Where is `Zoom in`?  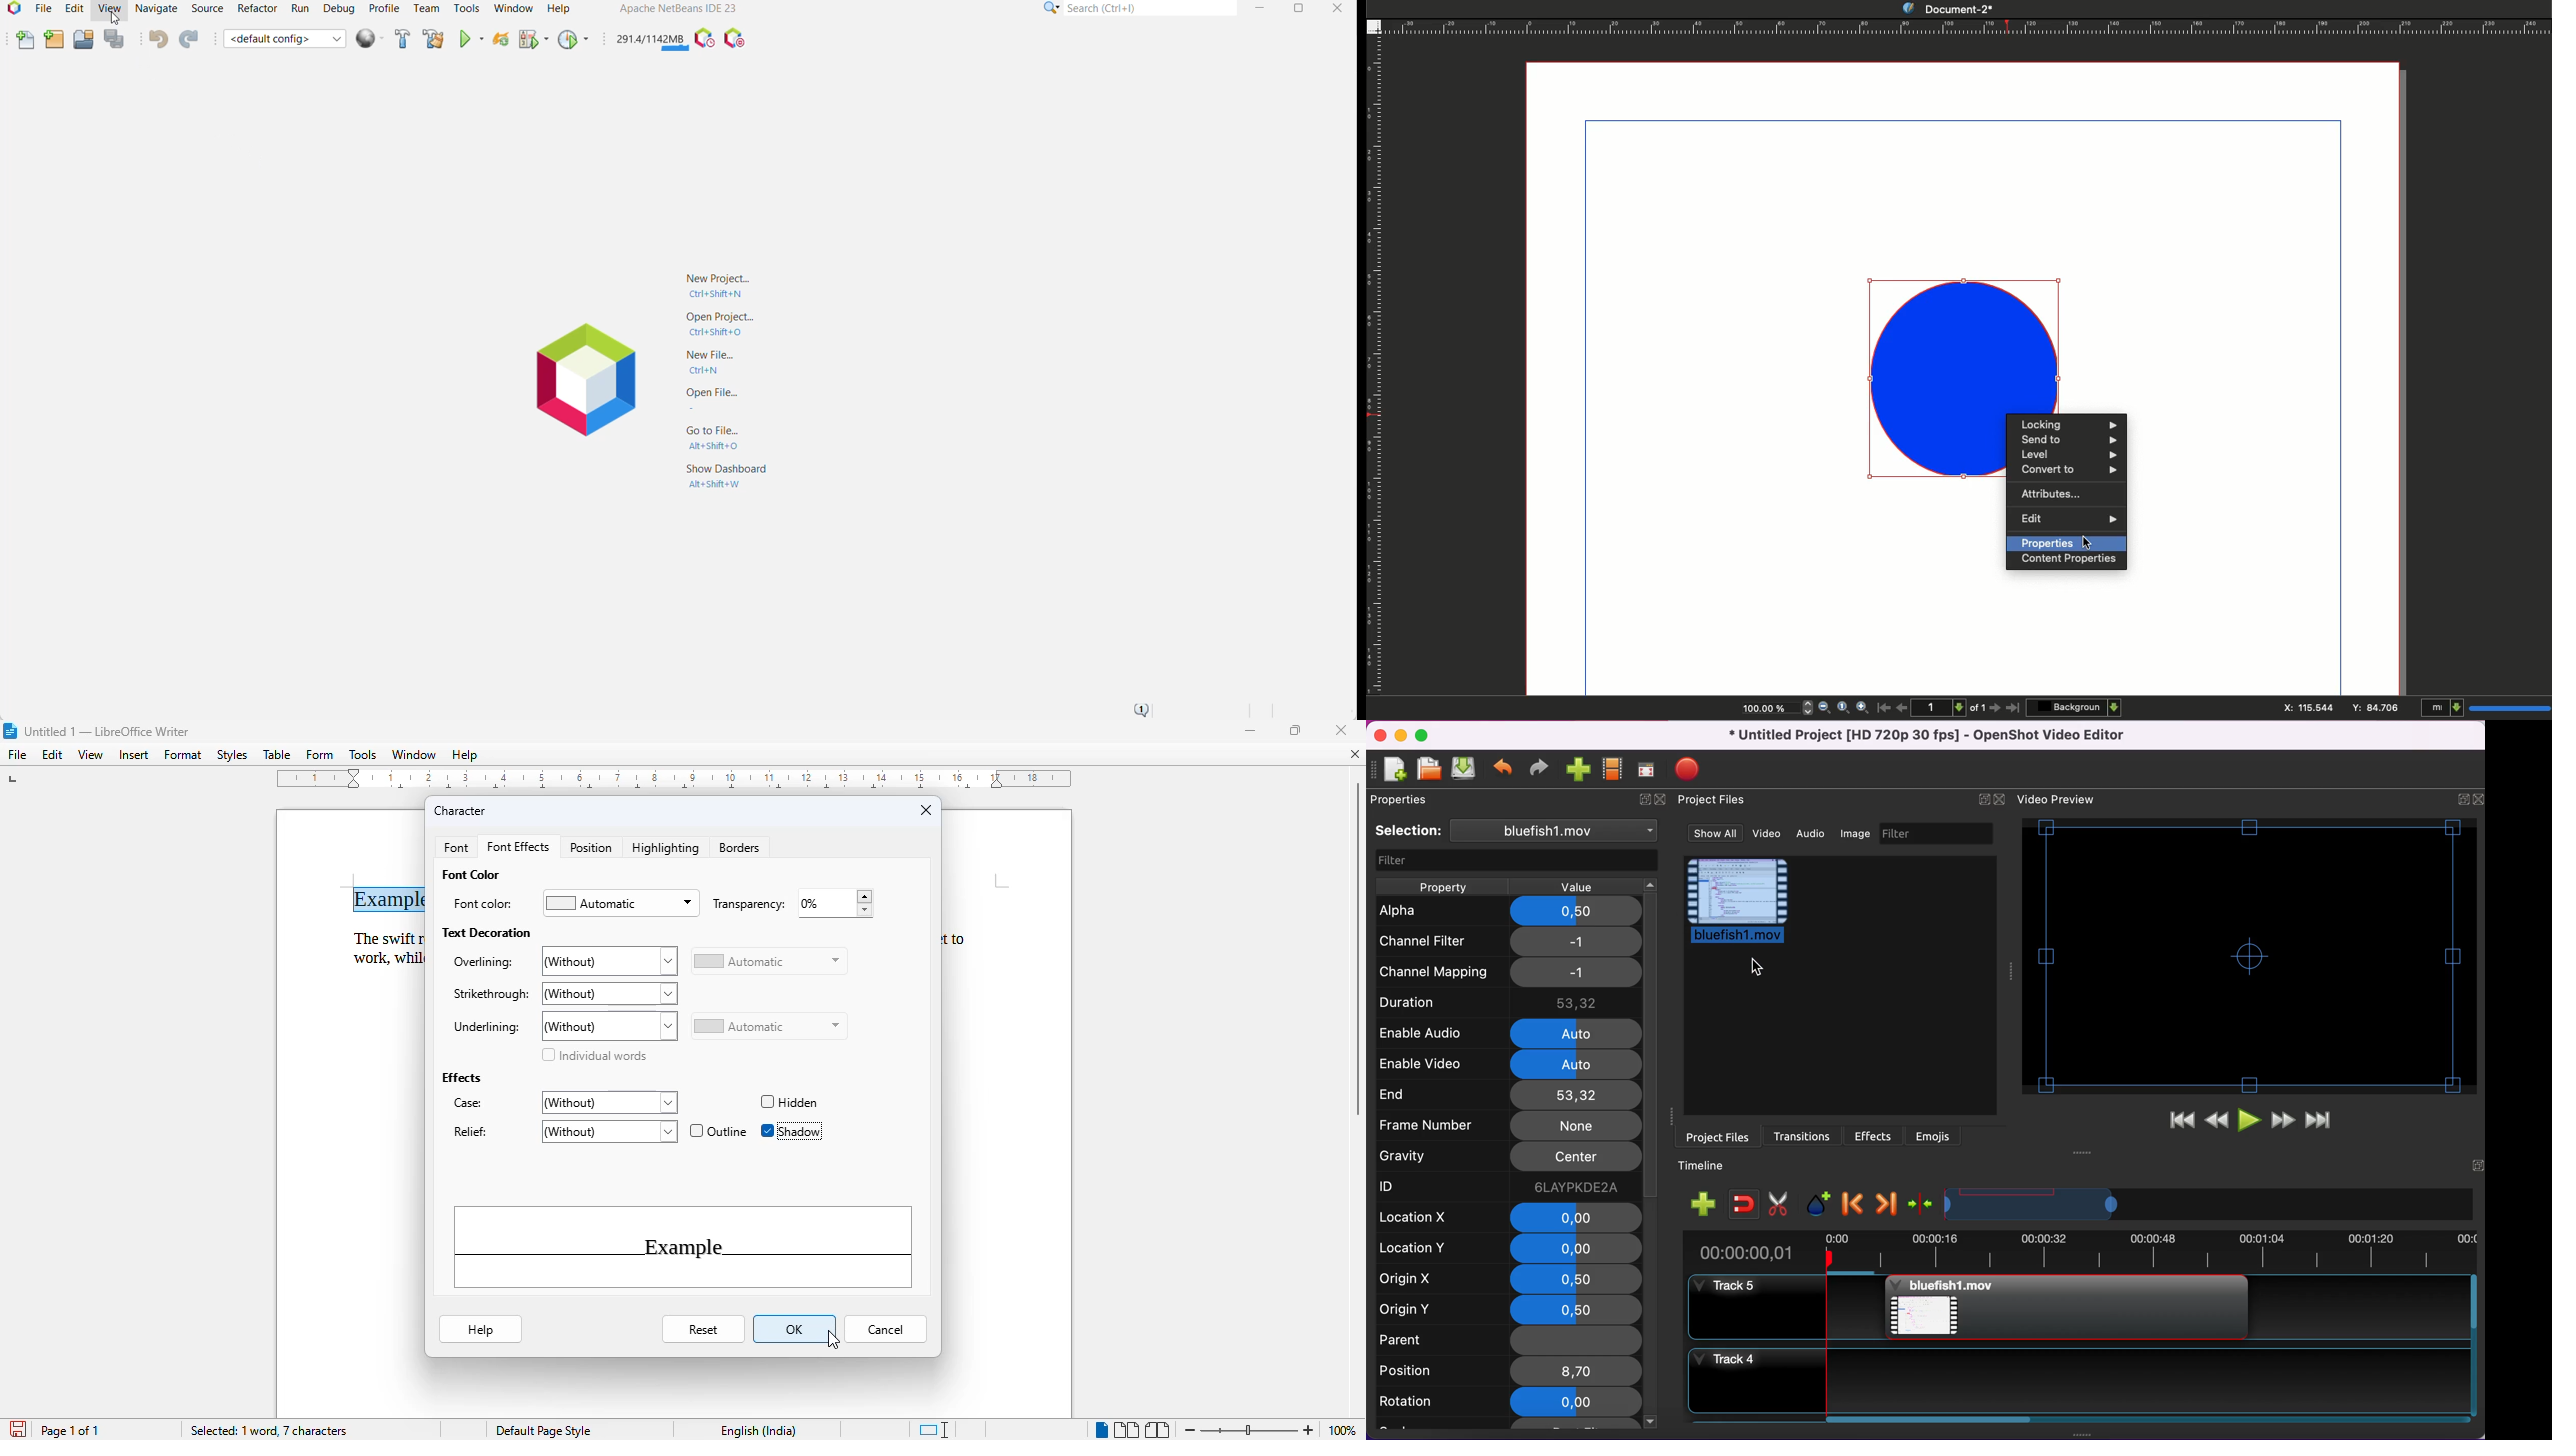
Zoom in is located at coordinates (1864, 708).